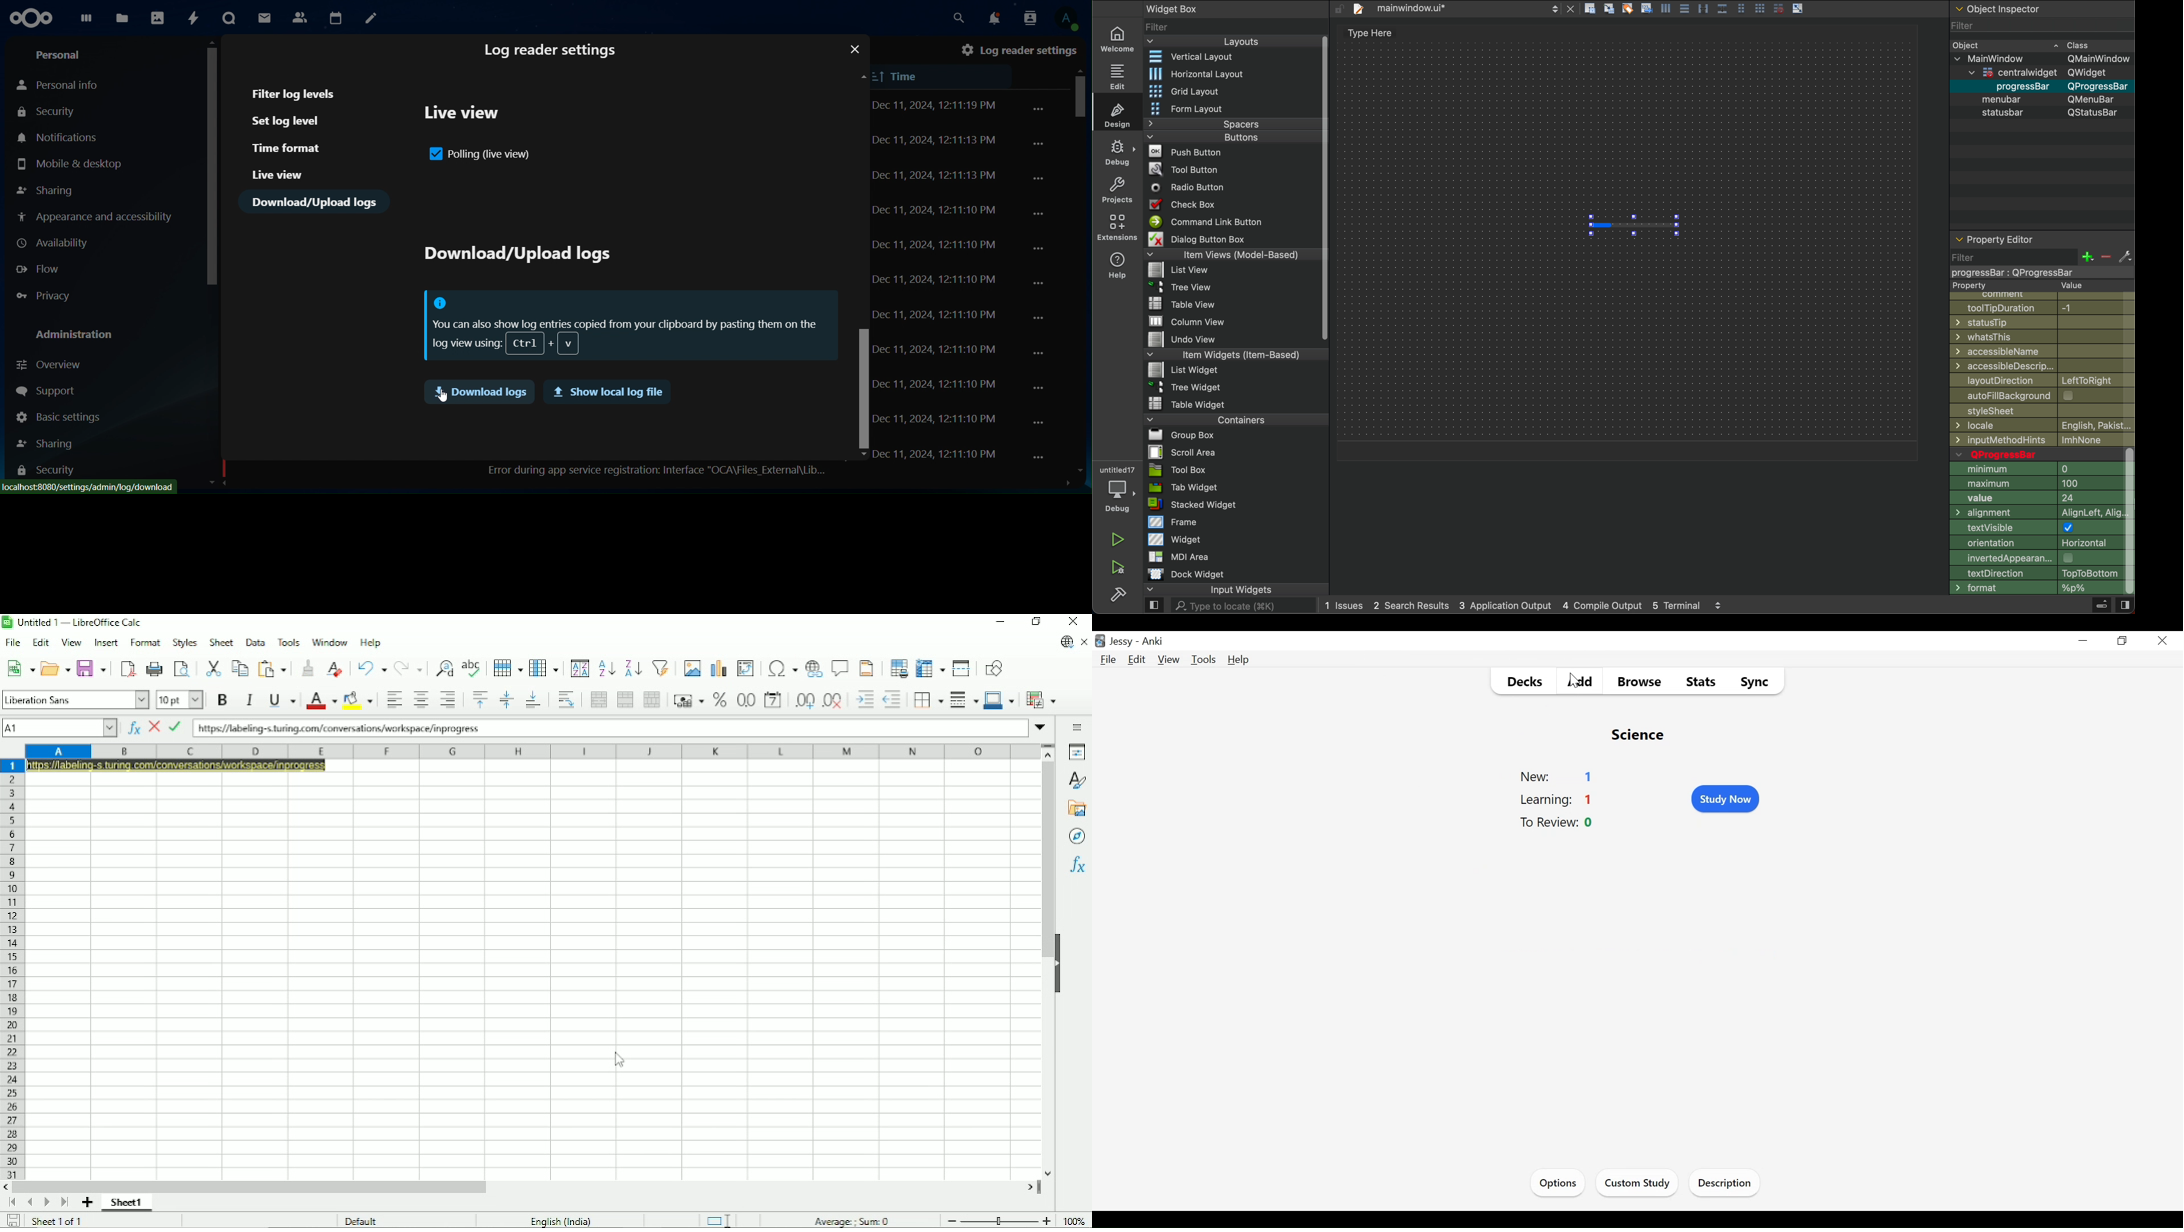  I want to click on ..., so click(1041, 178).